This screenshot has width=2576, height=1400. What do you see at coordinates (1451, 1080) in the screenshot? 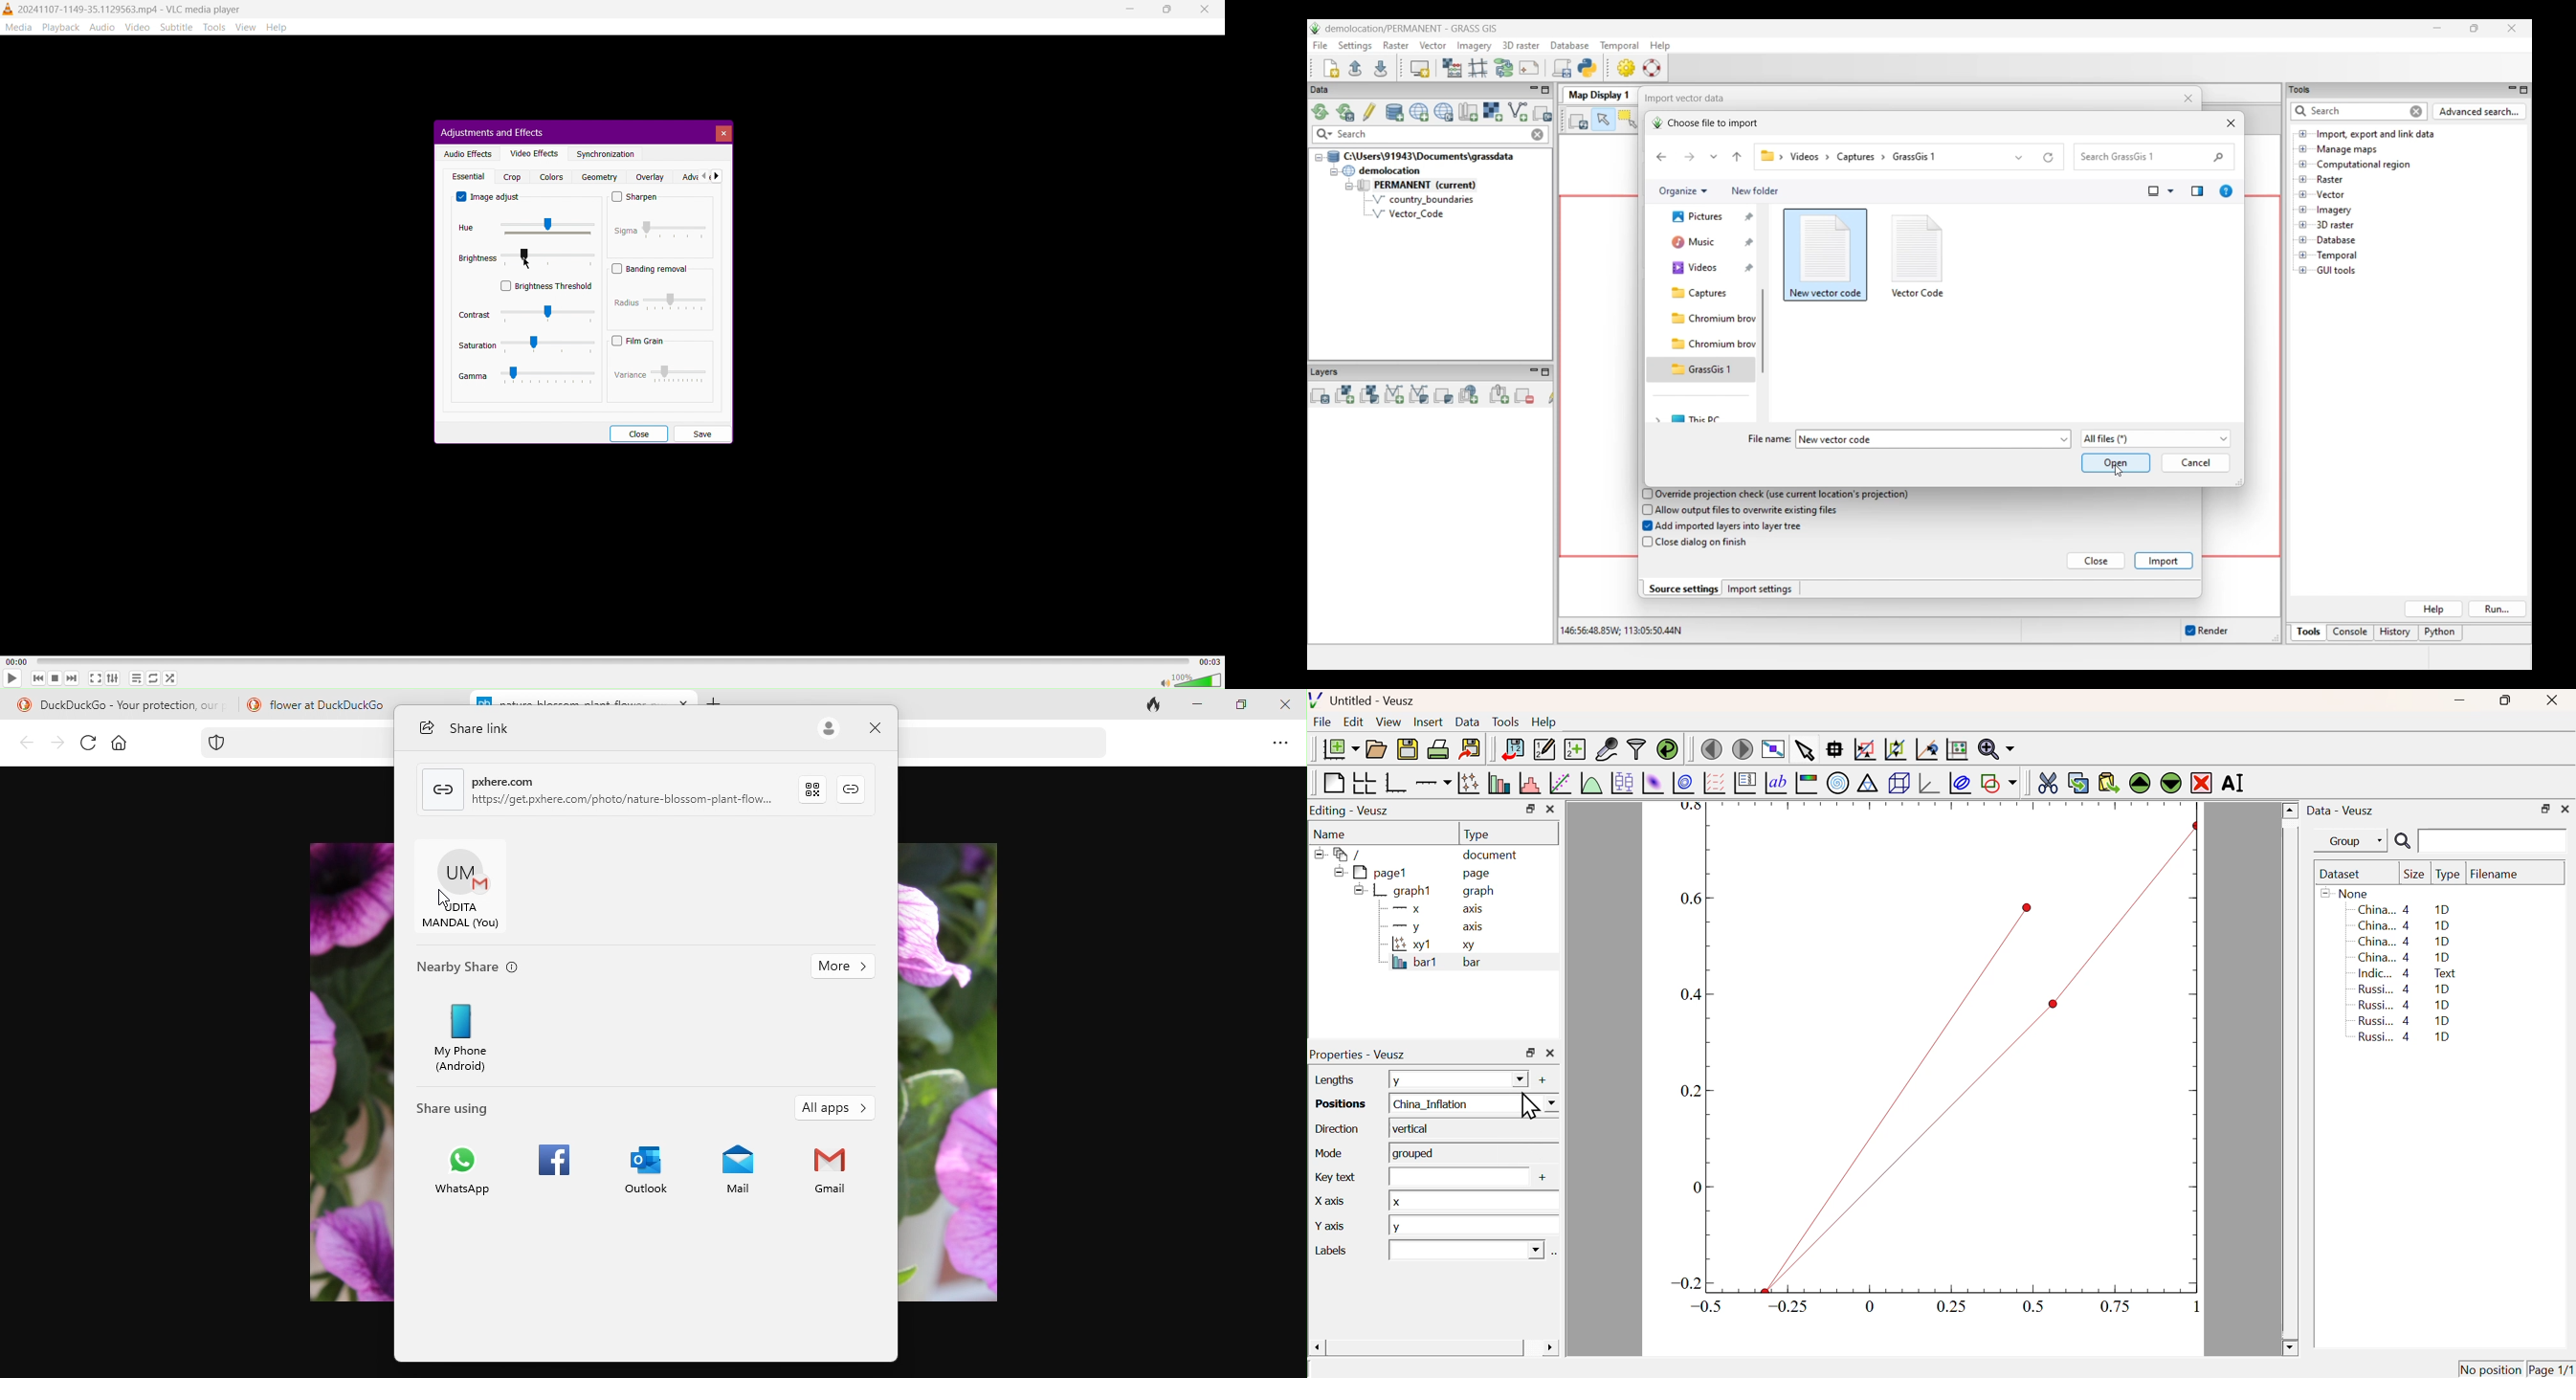
I see `y` at bounding box center [1451, 1080].